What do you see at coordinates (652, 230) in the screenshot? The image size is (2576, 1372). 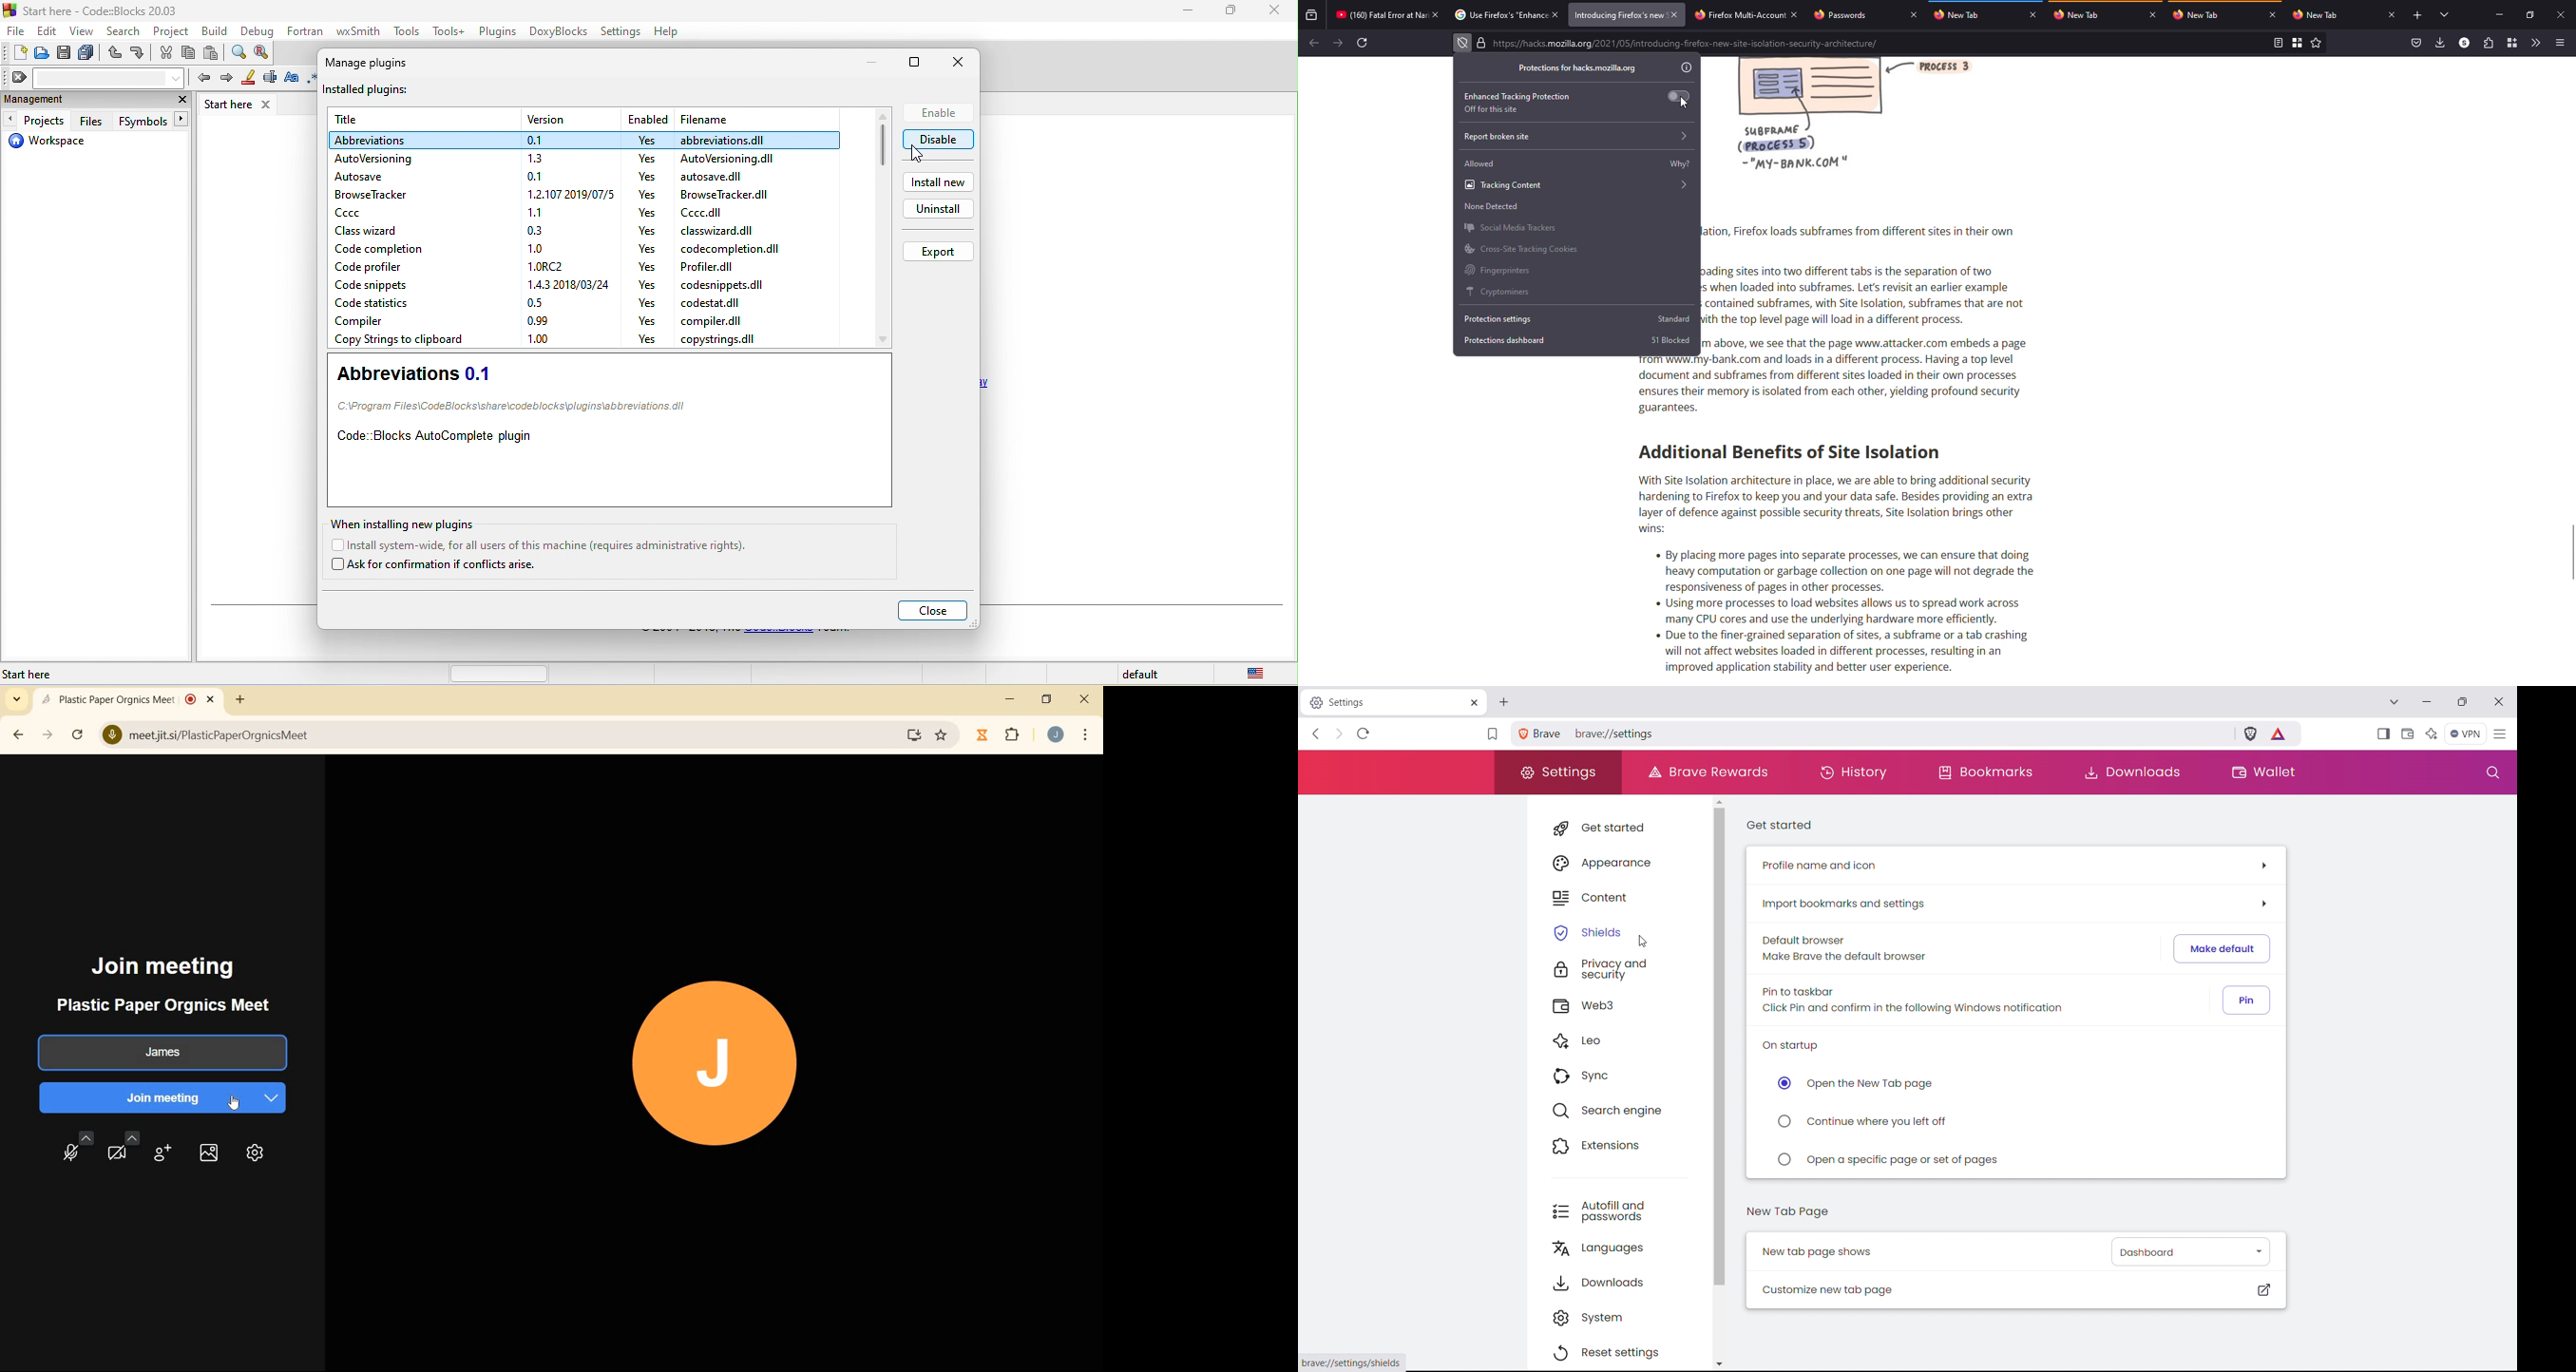 I see `yes` at bounding box center [652, 230].